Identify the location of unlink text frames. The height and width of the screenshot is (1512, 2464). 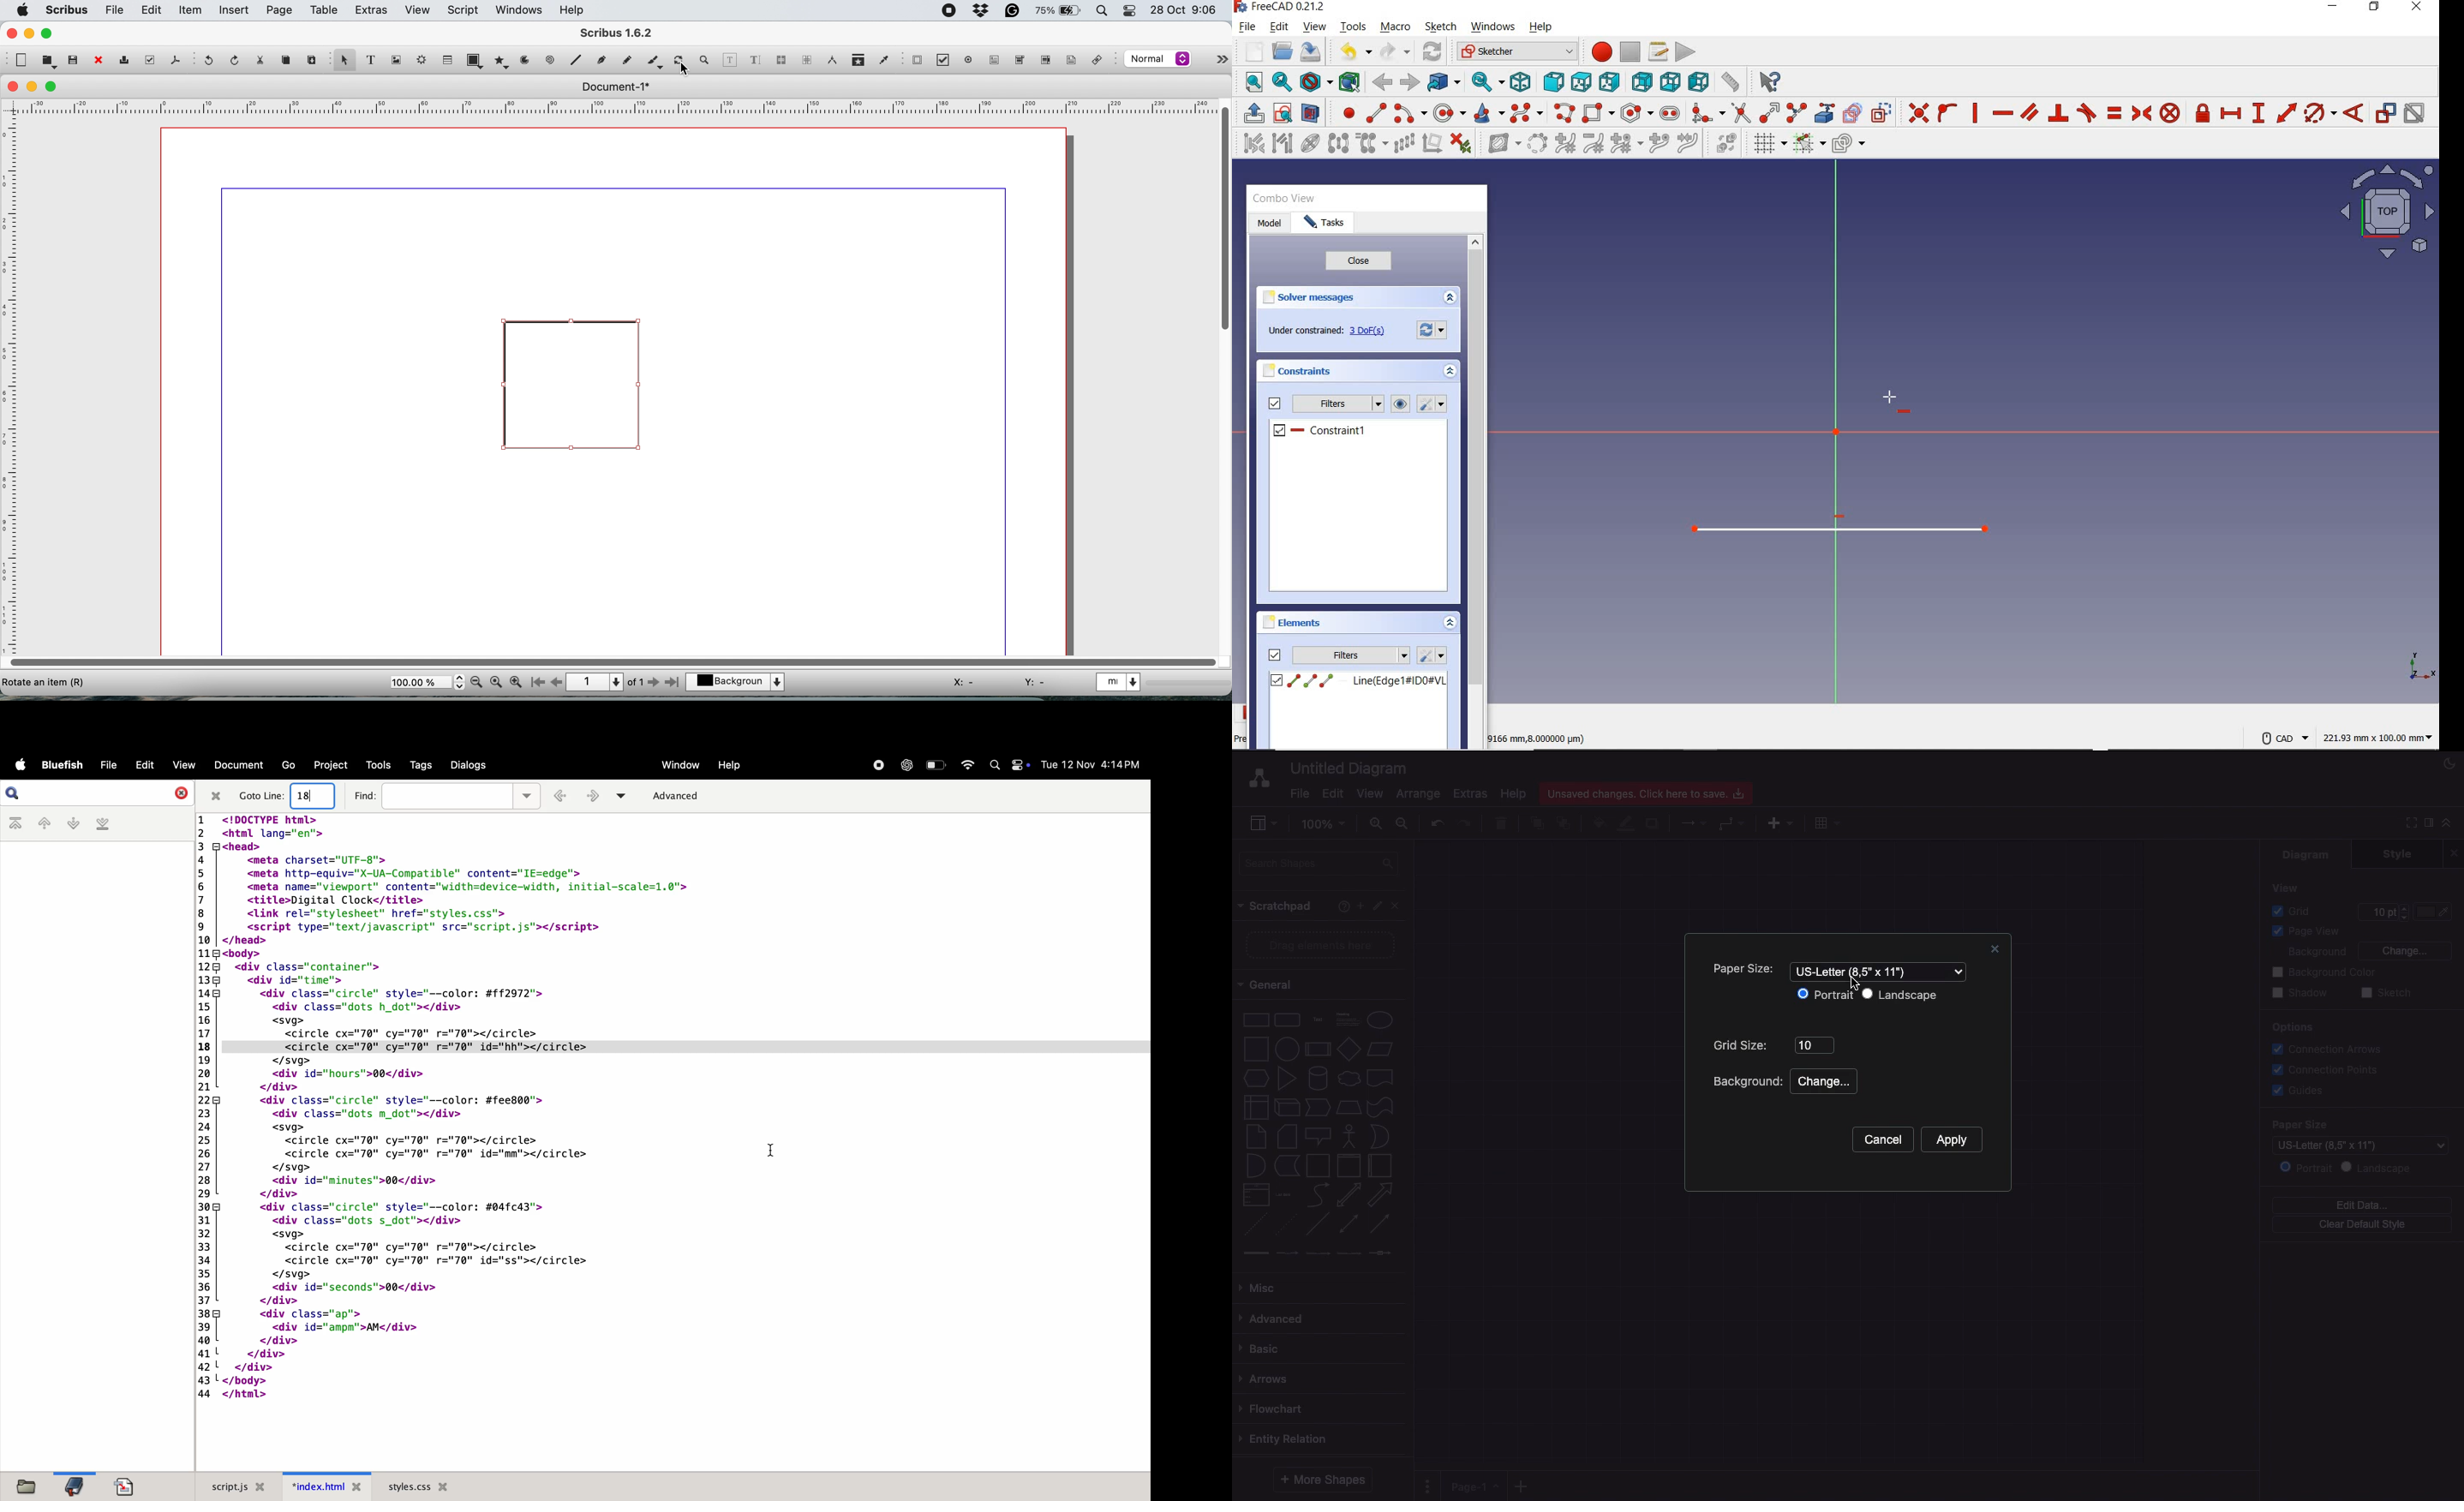
(806, 61).